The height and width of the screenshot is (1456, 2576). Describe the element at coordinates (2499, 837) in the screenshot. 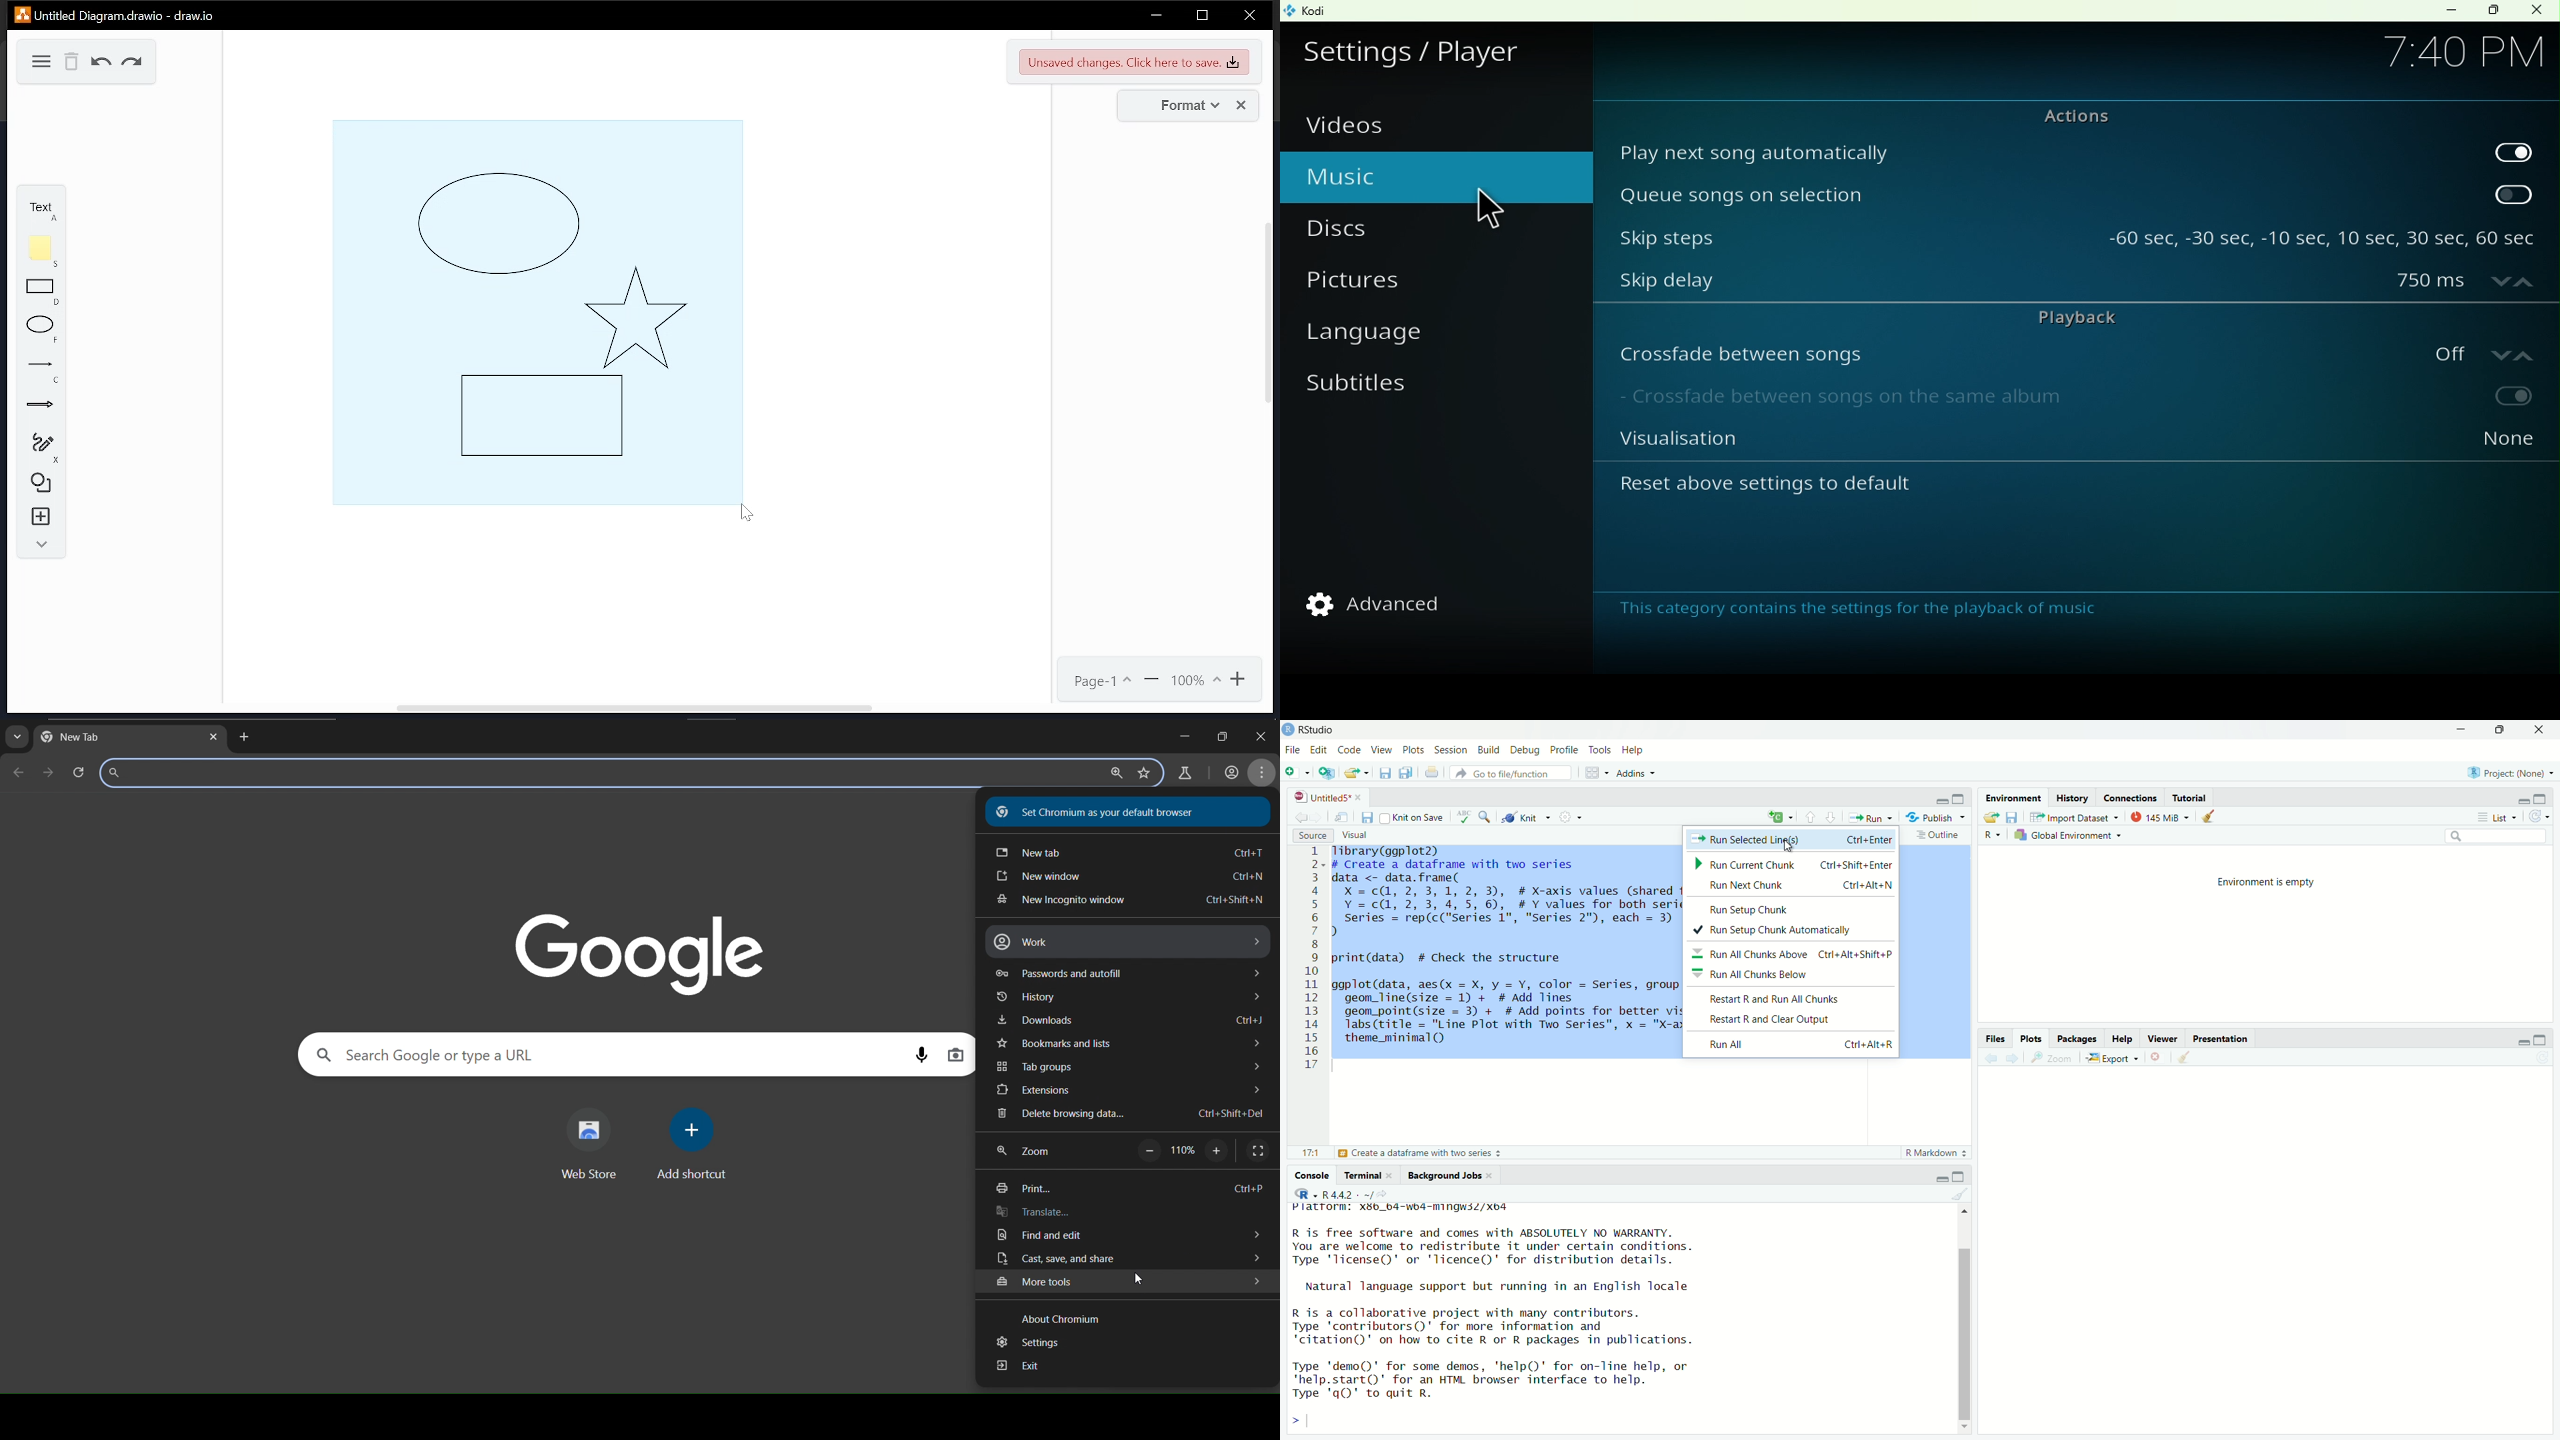

I see `Search edit field` at that location.